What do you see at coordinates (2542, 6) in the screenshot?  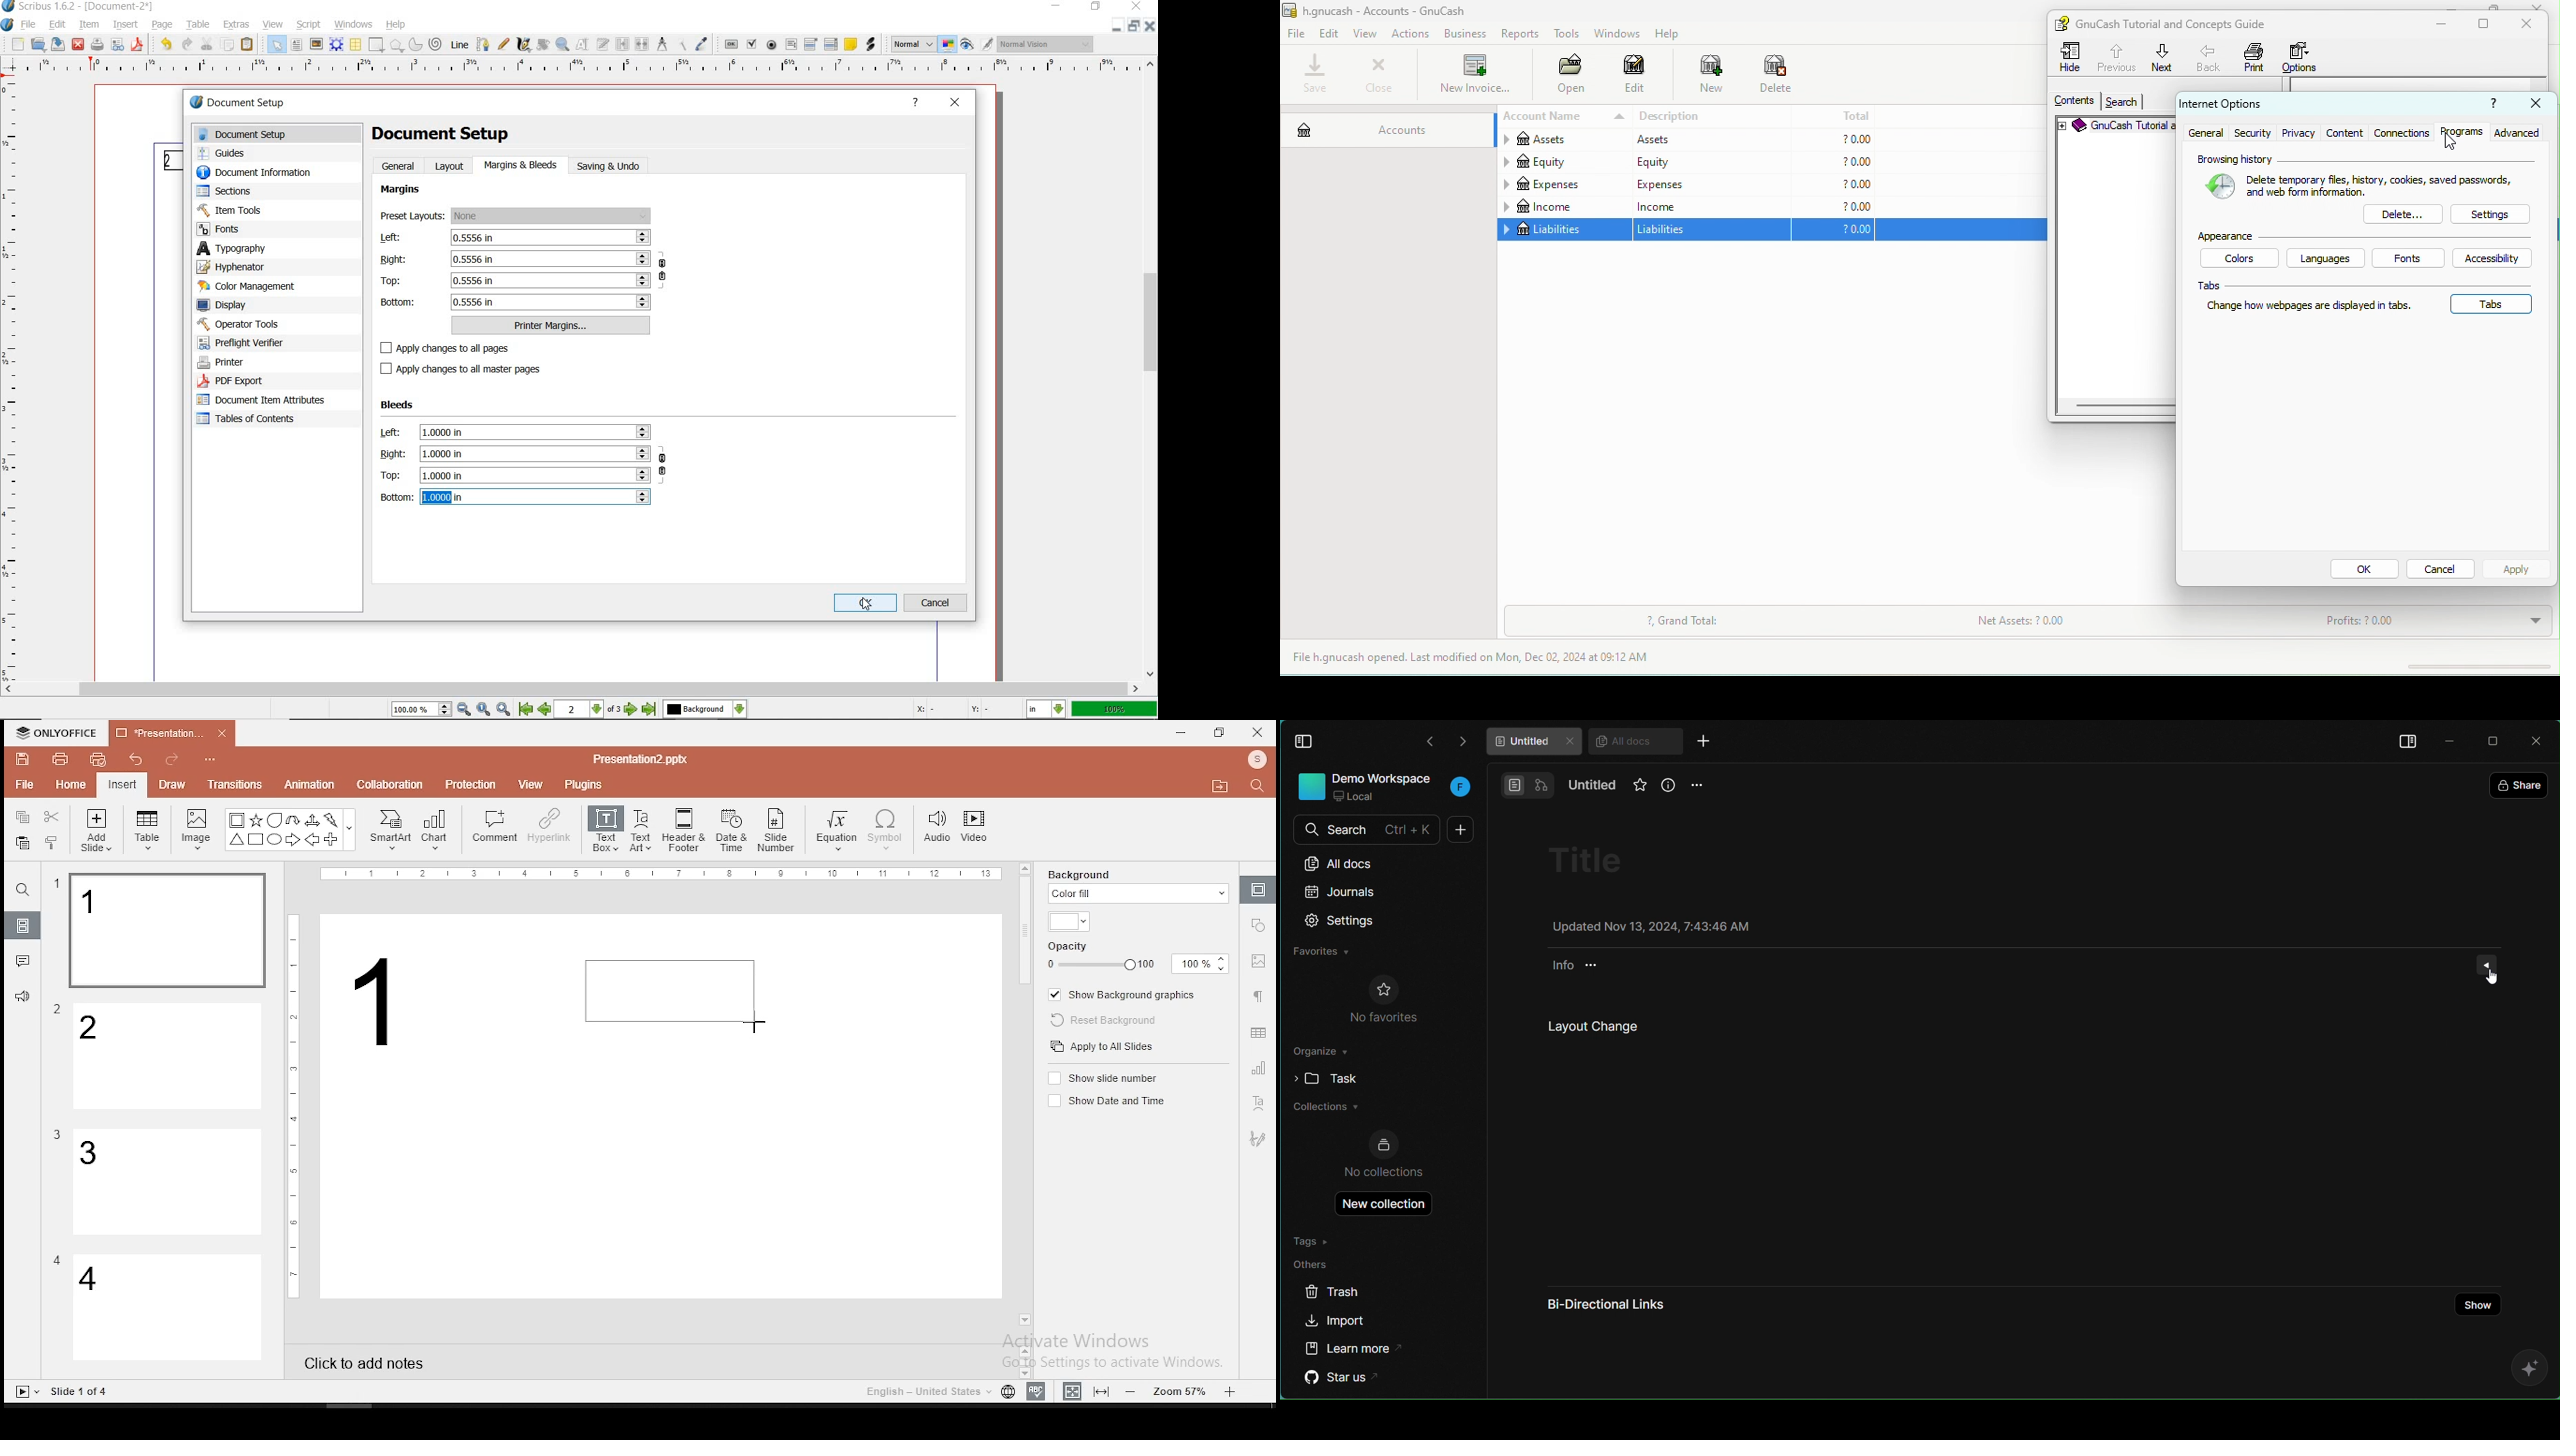 I see `close` at bounding box center [2542, 6].